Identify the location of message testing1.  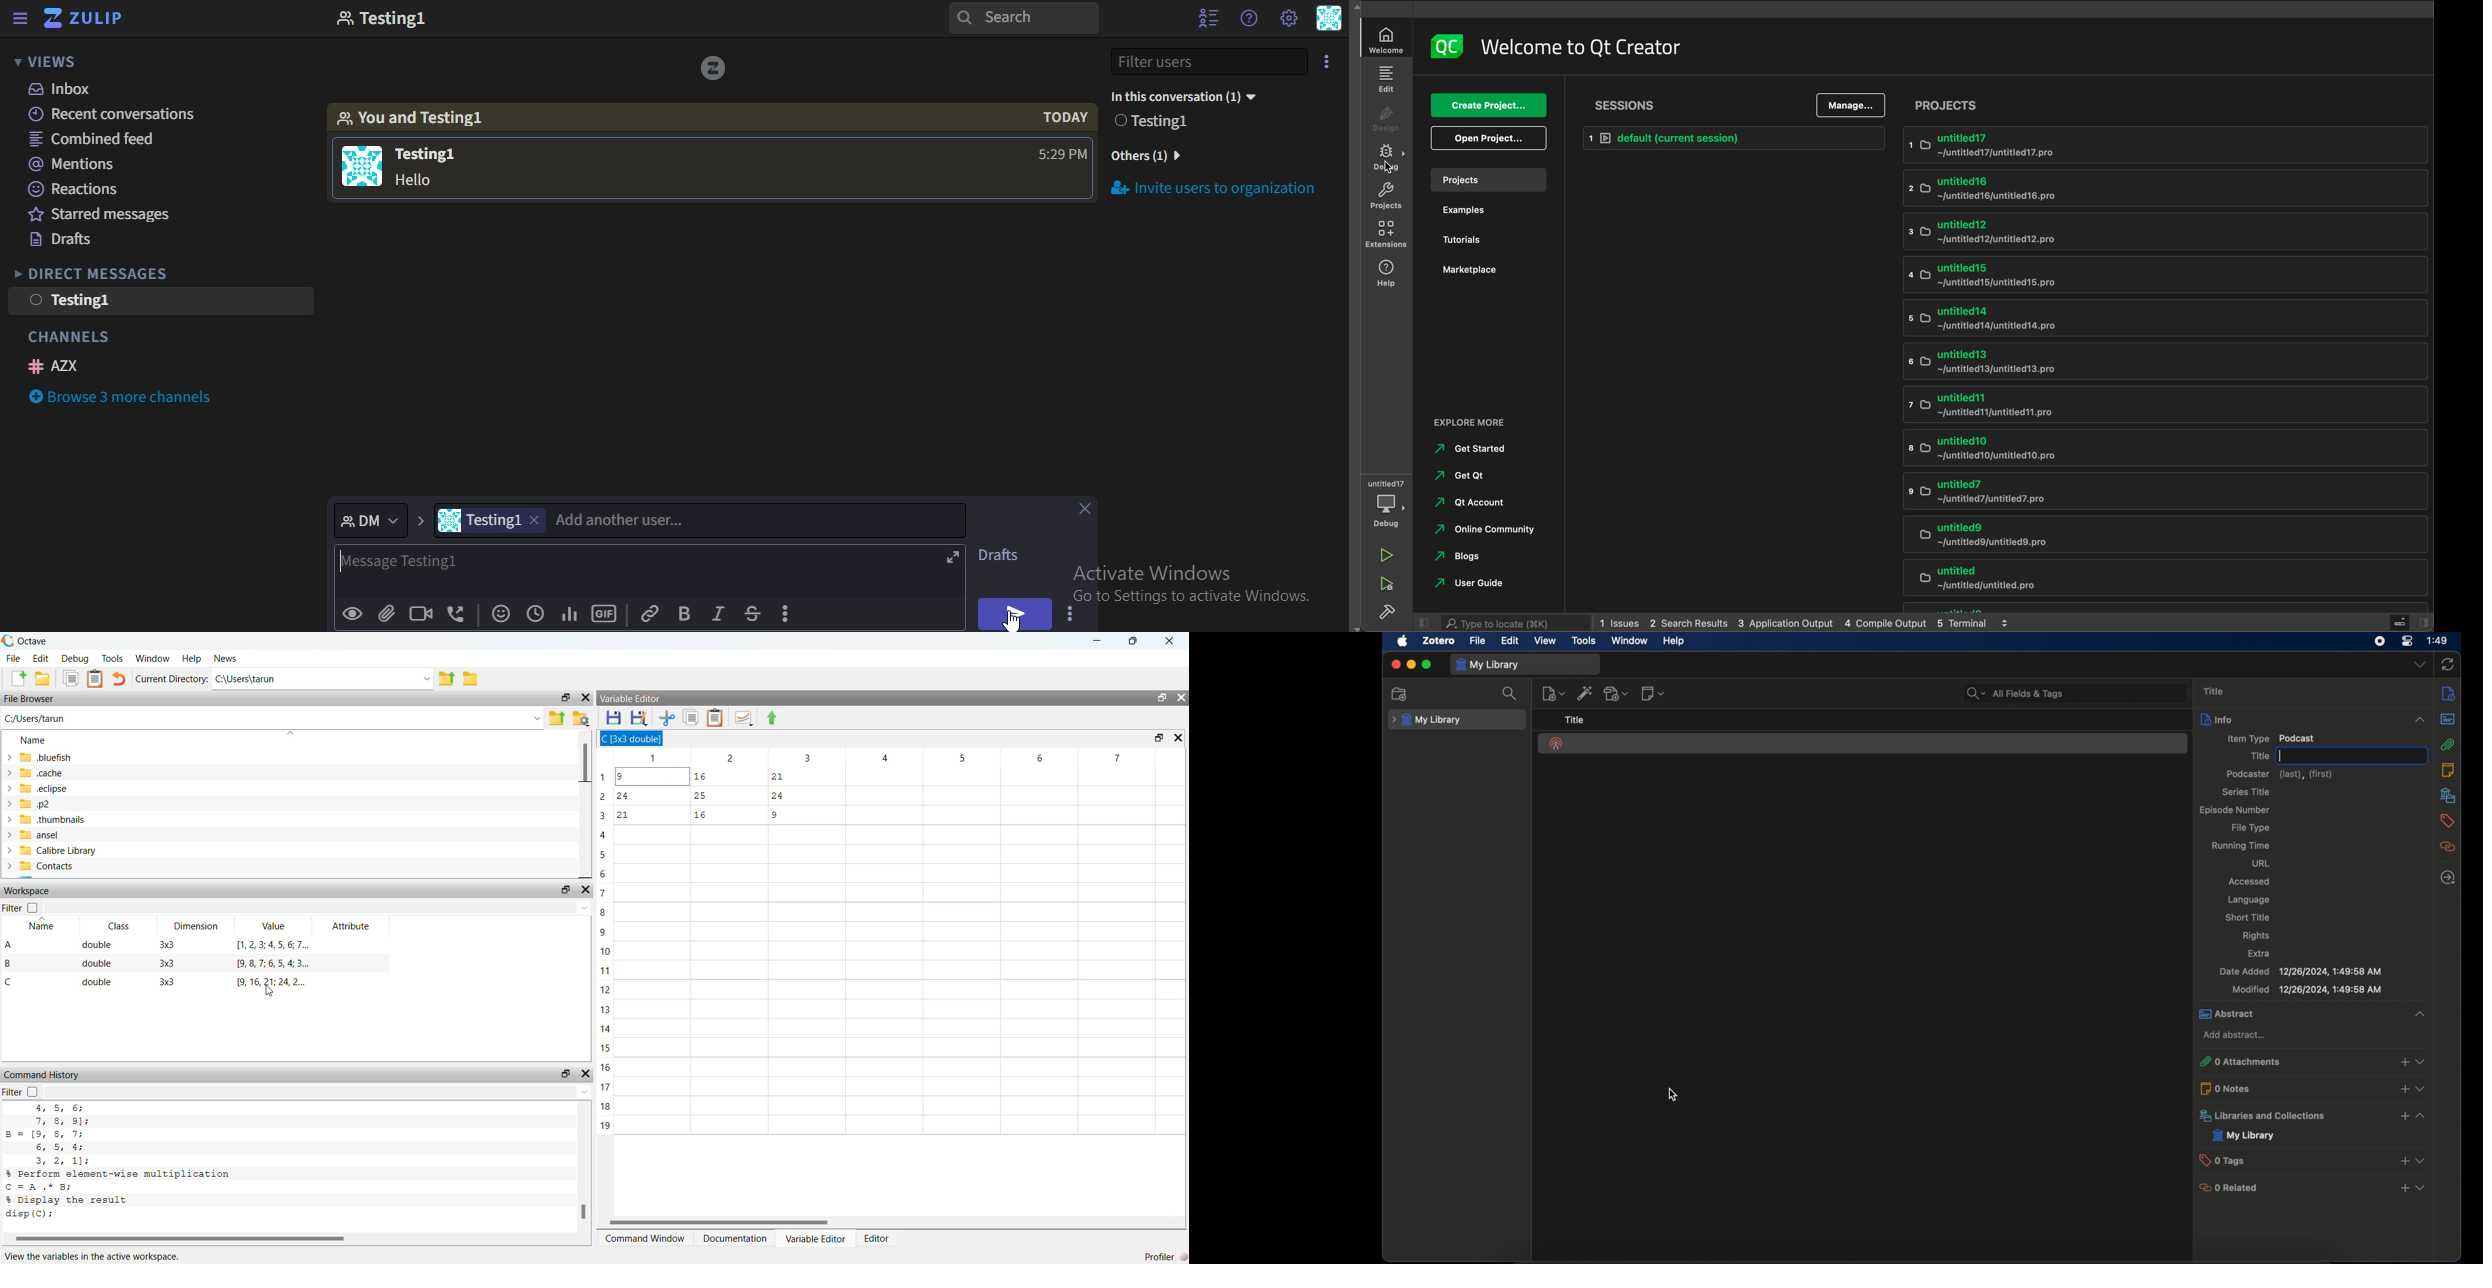
(415, 565).